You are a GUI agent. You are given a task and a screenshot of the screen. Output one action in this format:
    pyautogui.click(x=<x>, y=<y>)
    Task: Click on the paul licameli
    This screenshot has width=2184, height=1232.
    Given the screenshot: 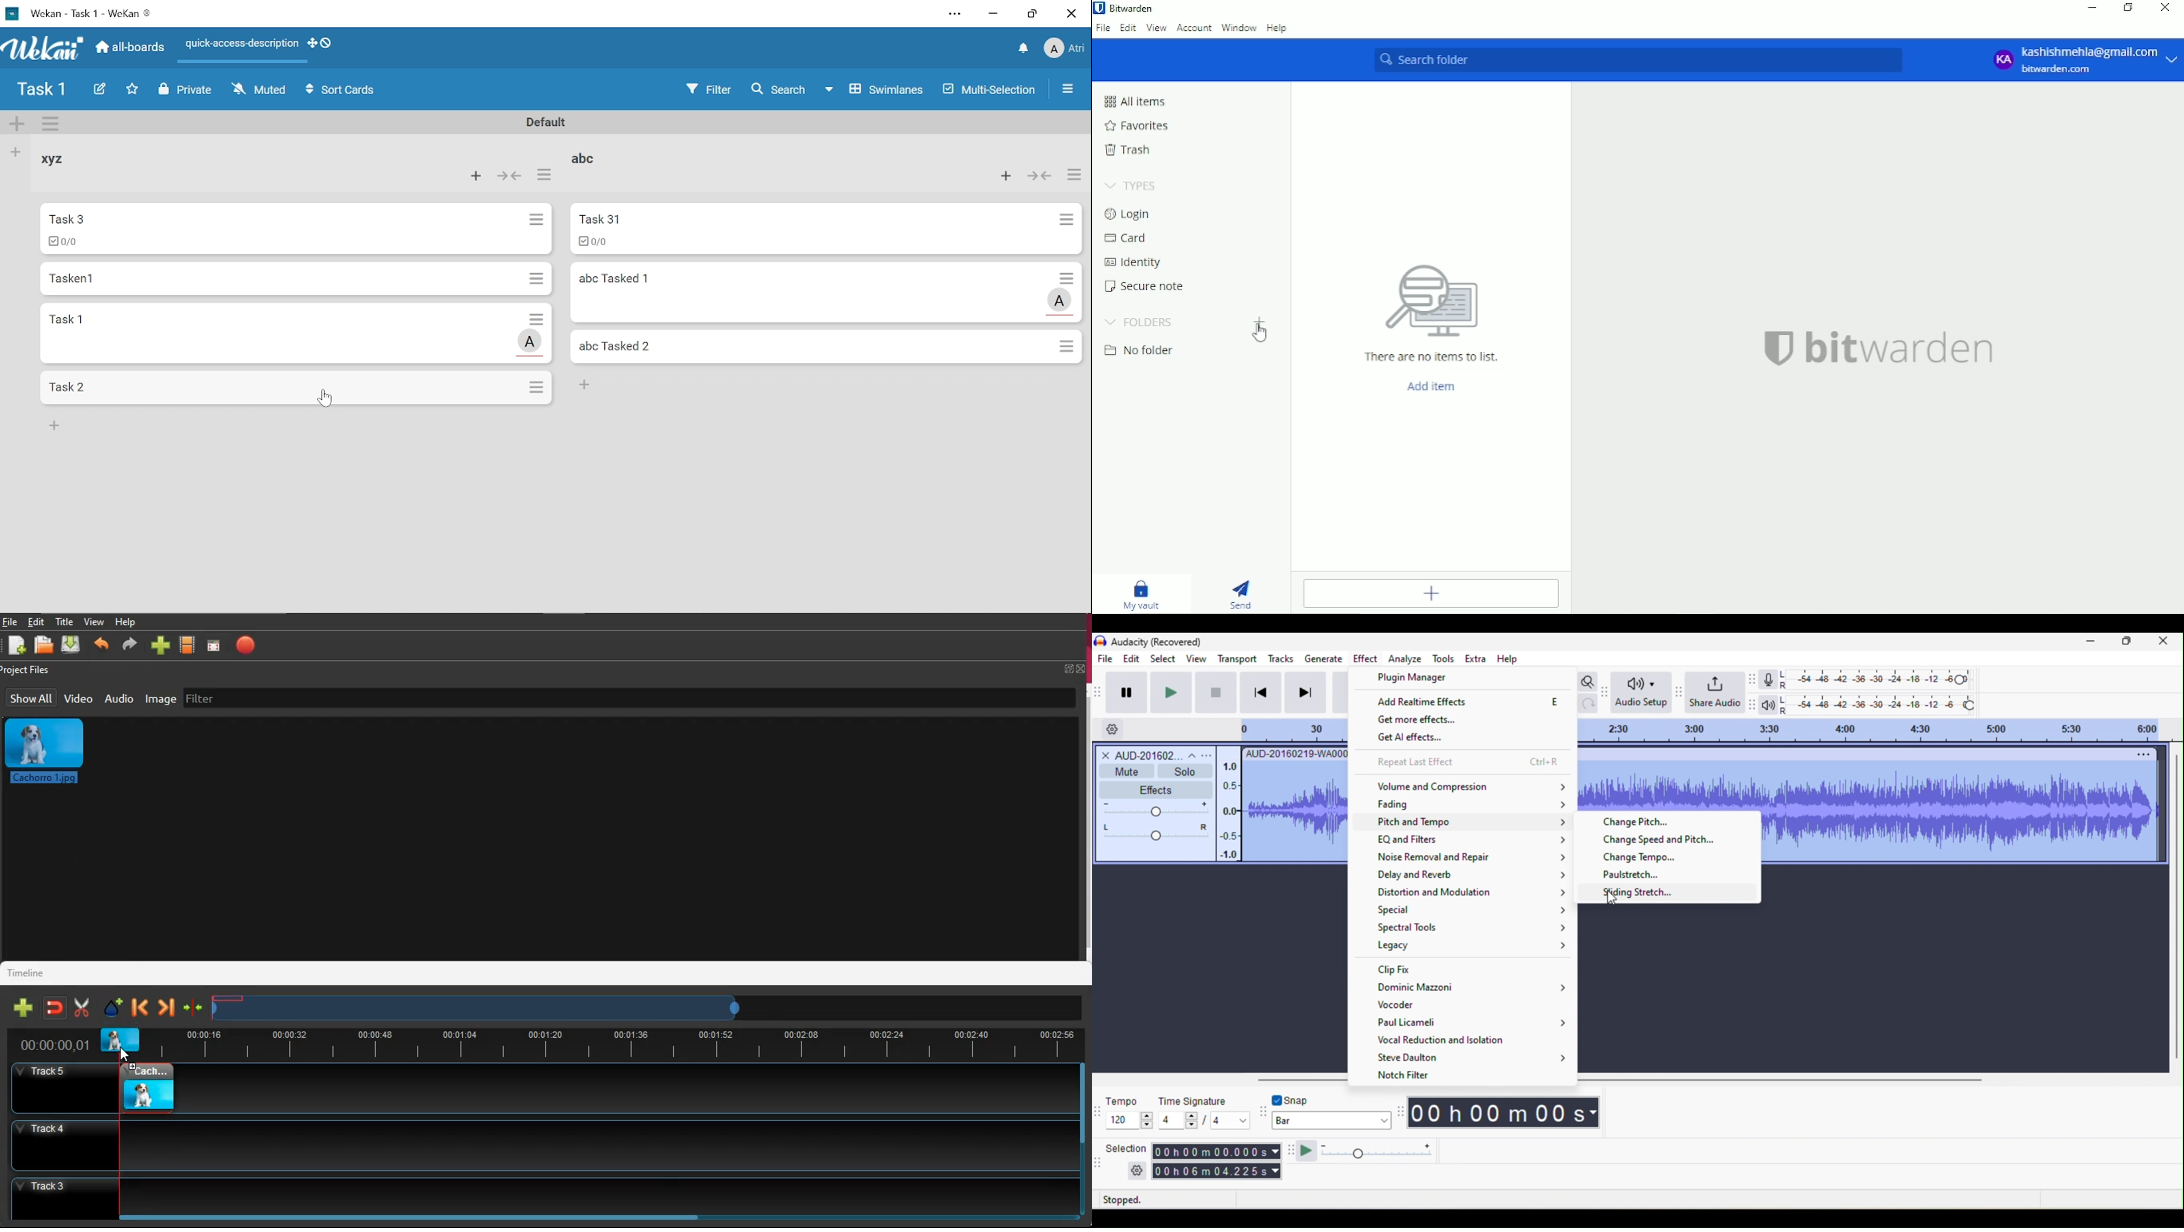 What is the action you would take?
    pyautogui.click(x=1473, y=1024)
    